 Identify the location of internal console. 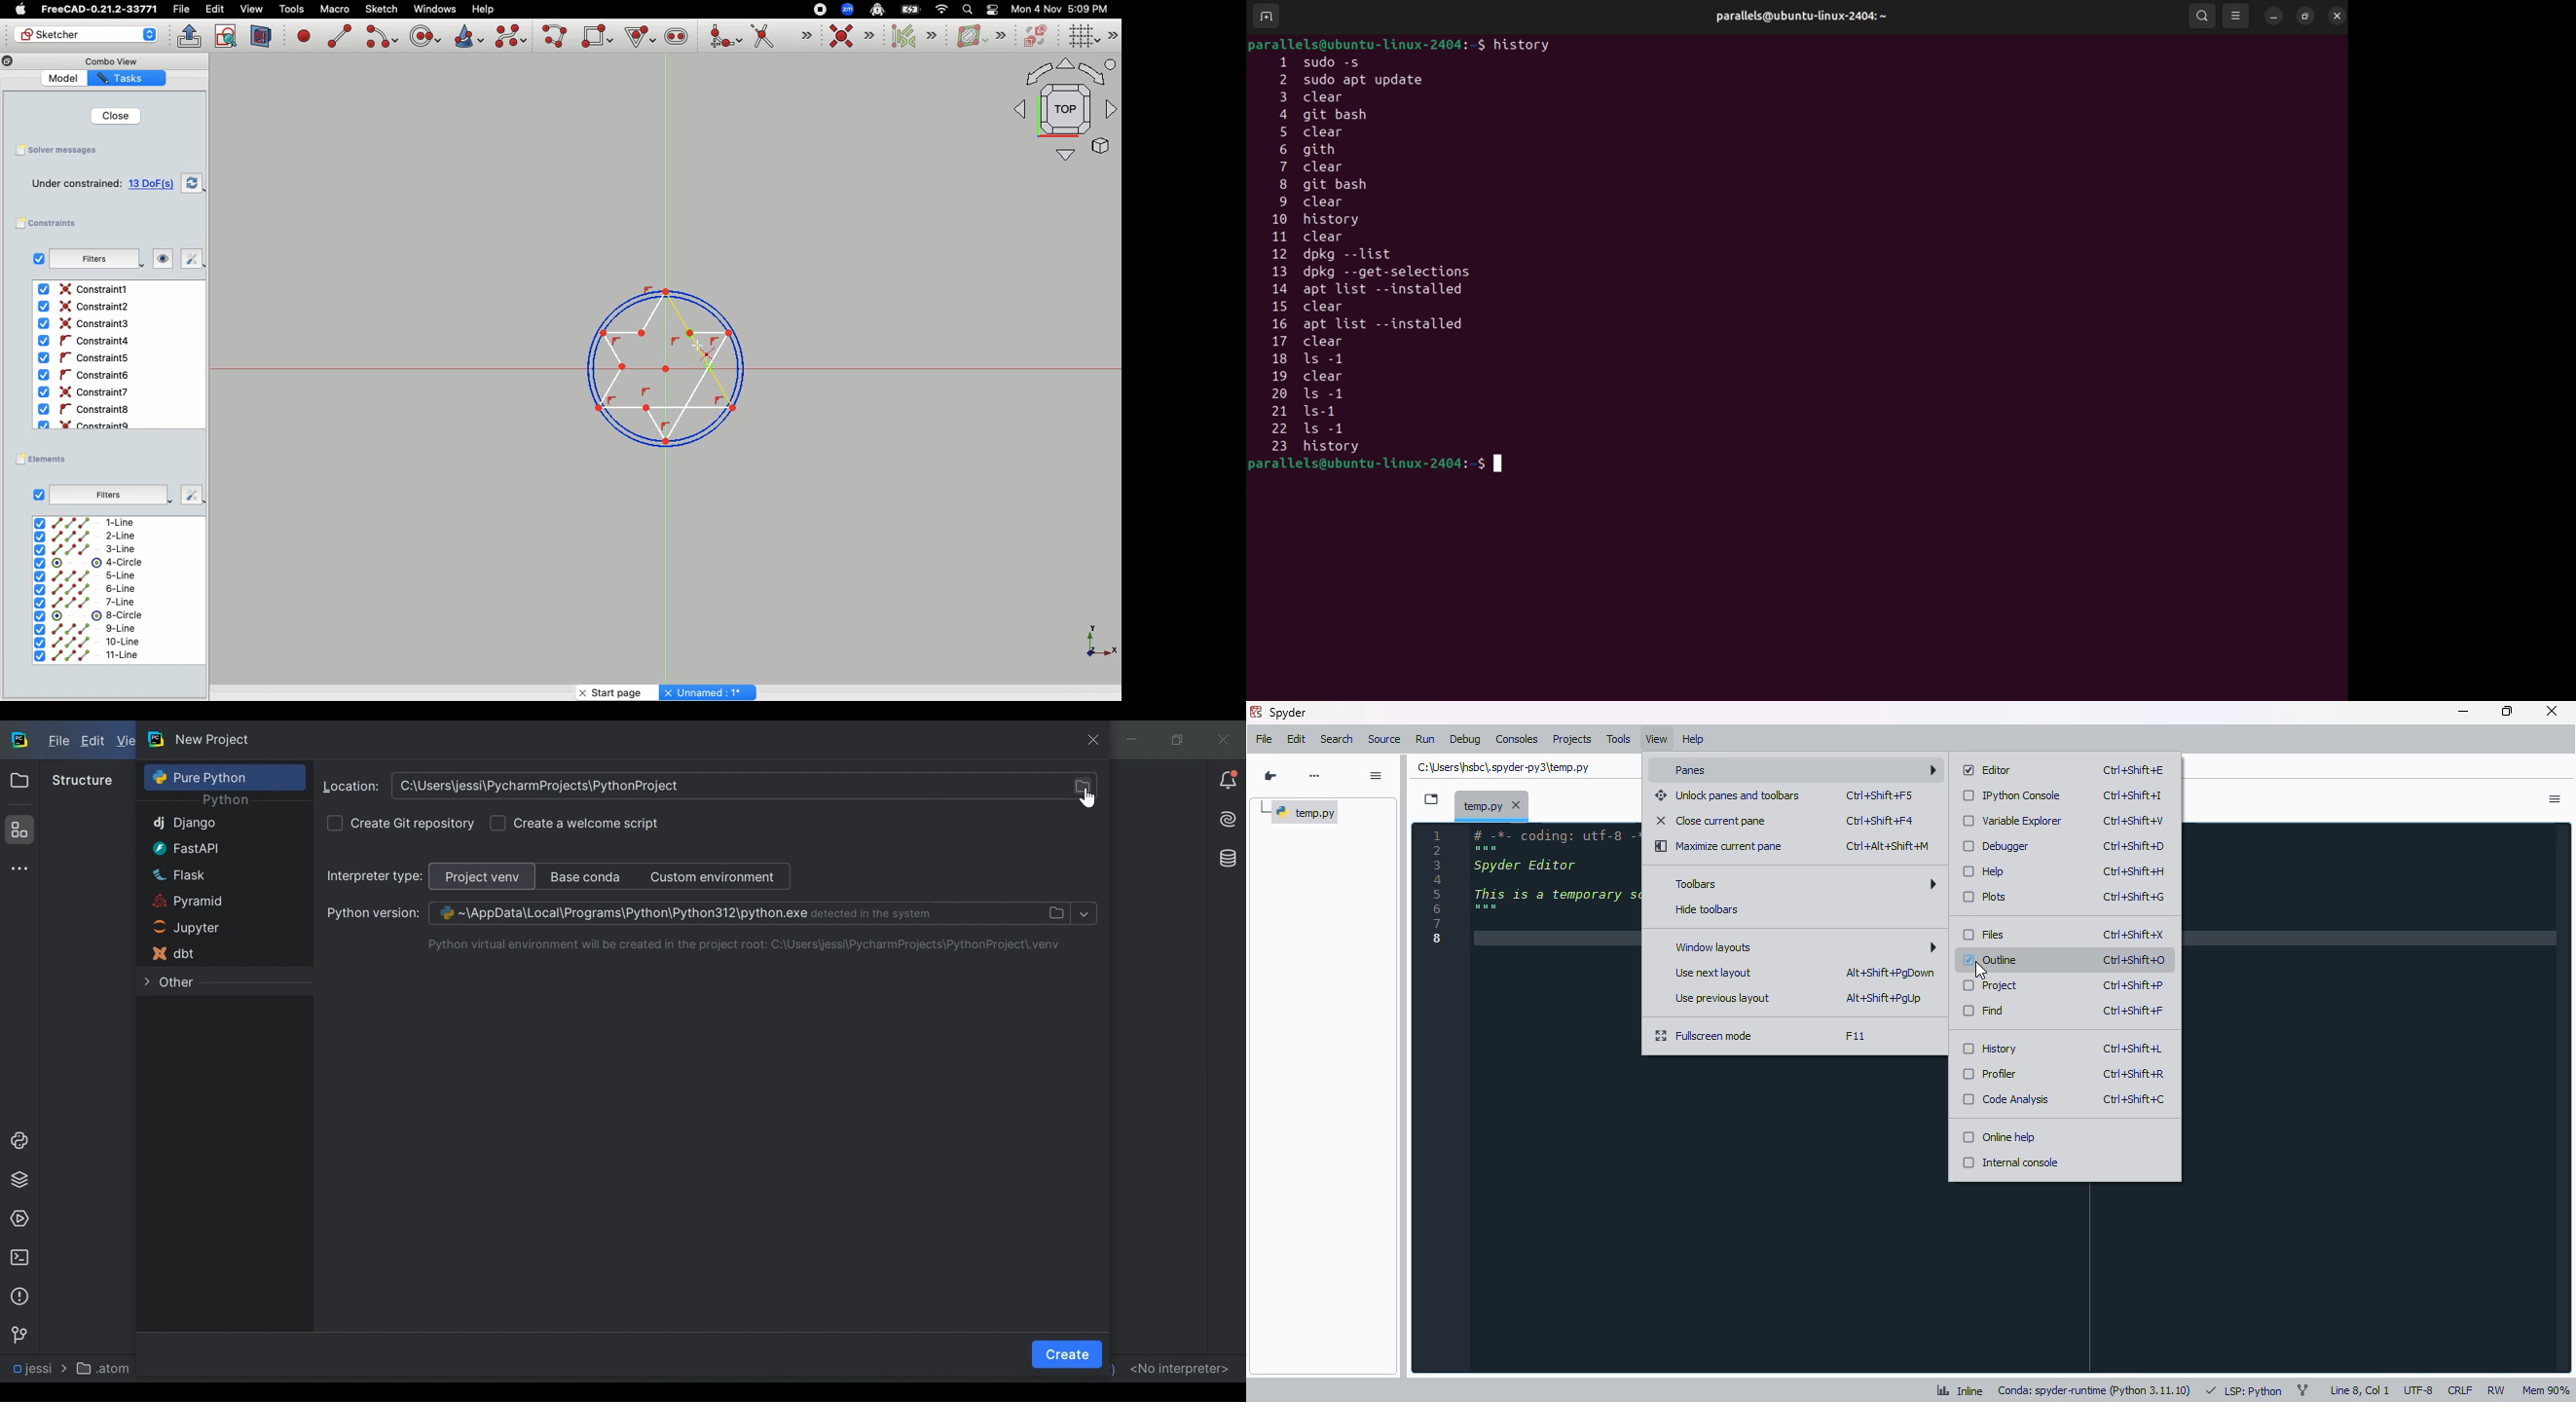
(2010, 1162).